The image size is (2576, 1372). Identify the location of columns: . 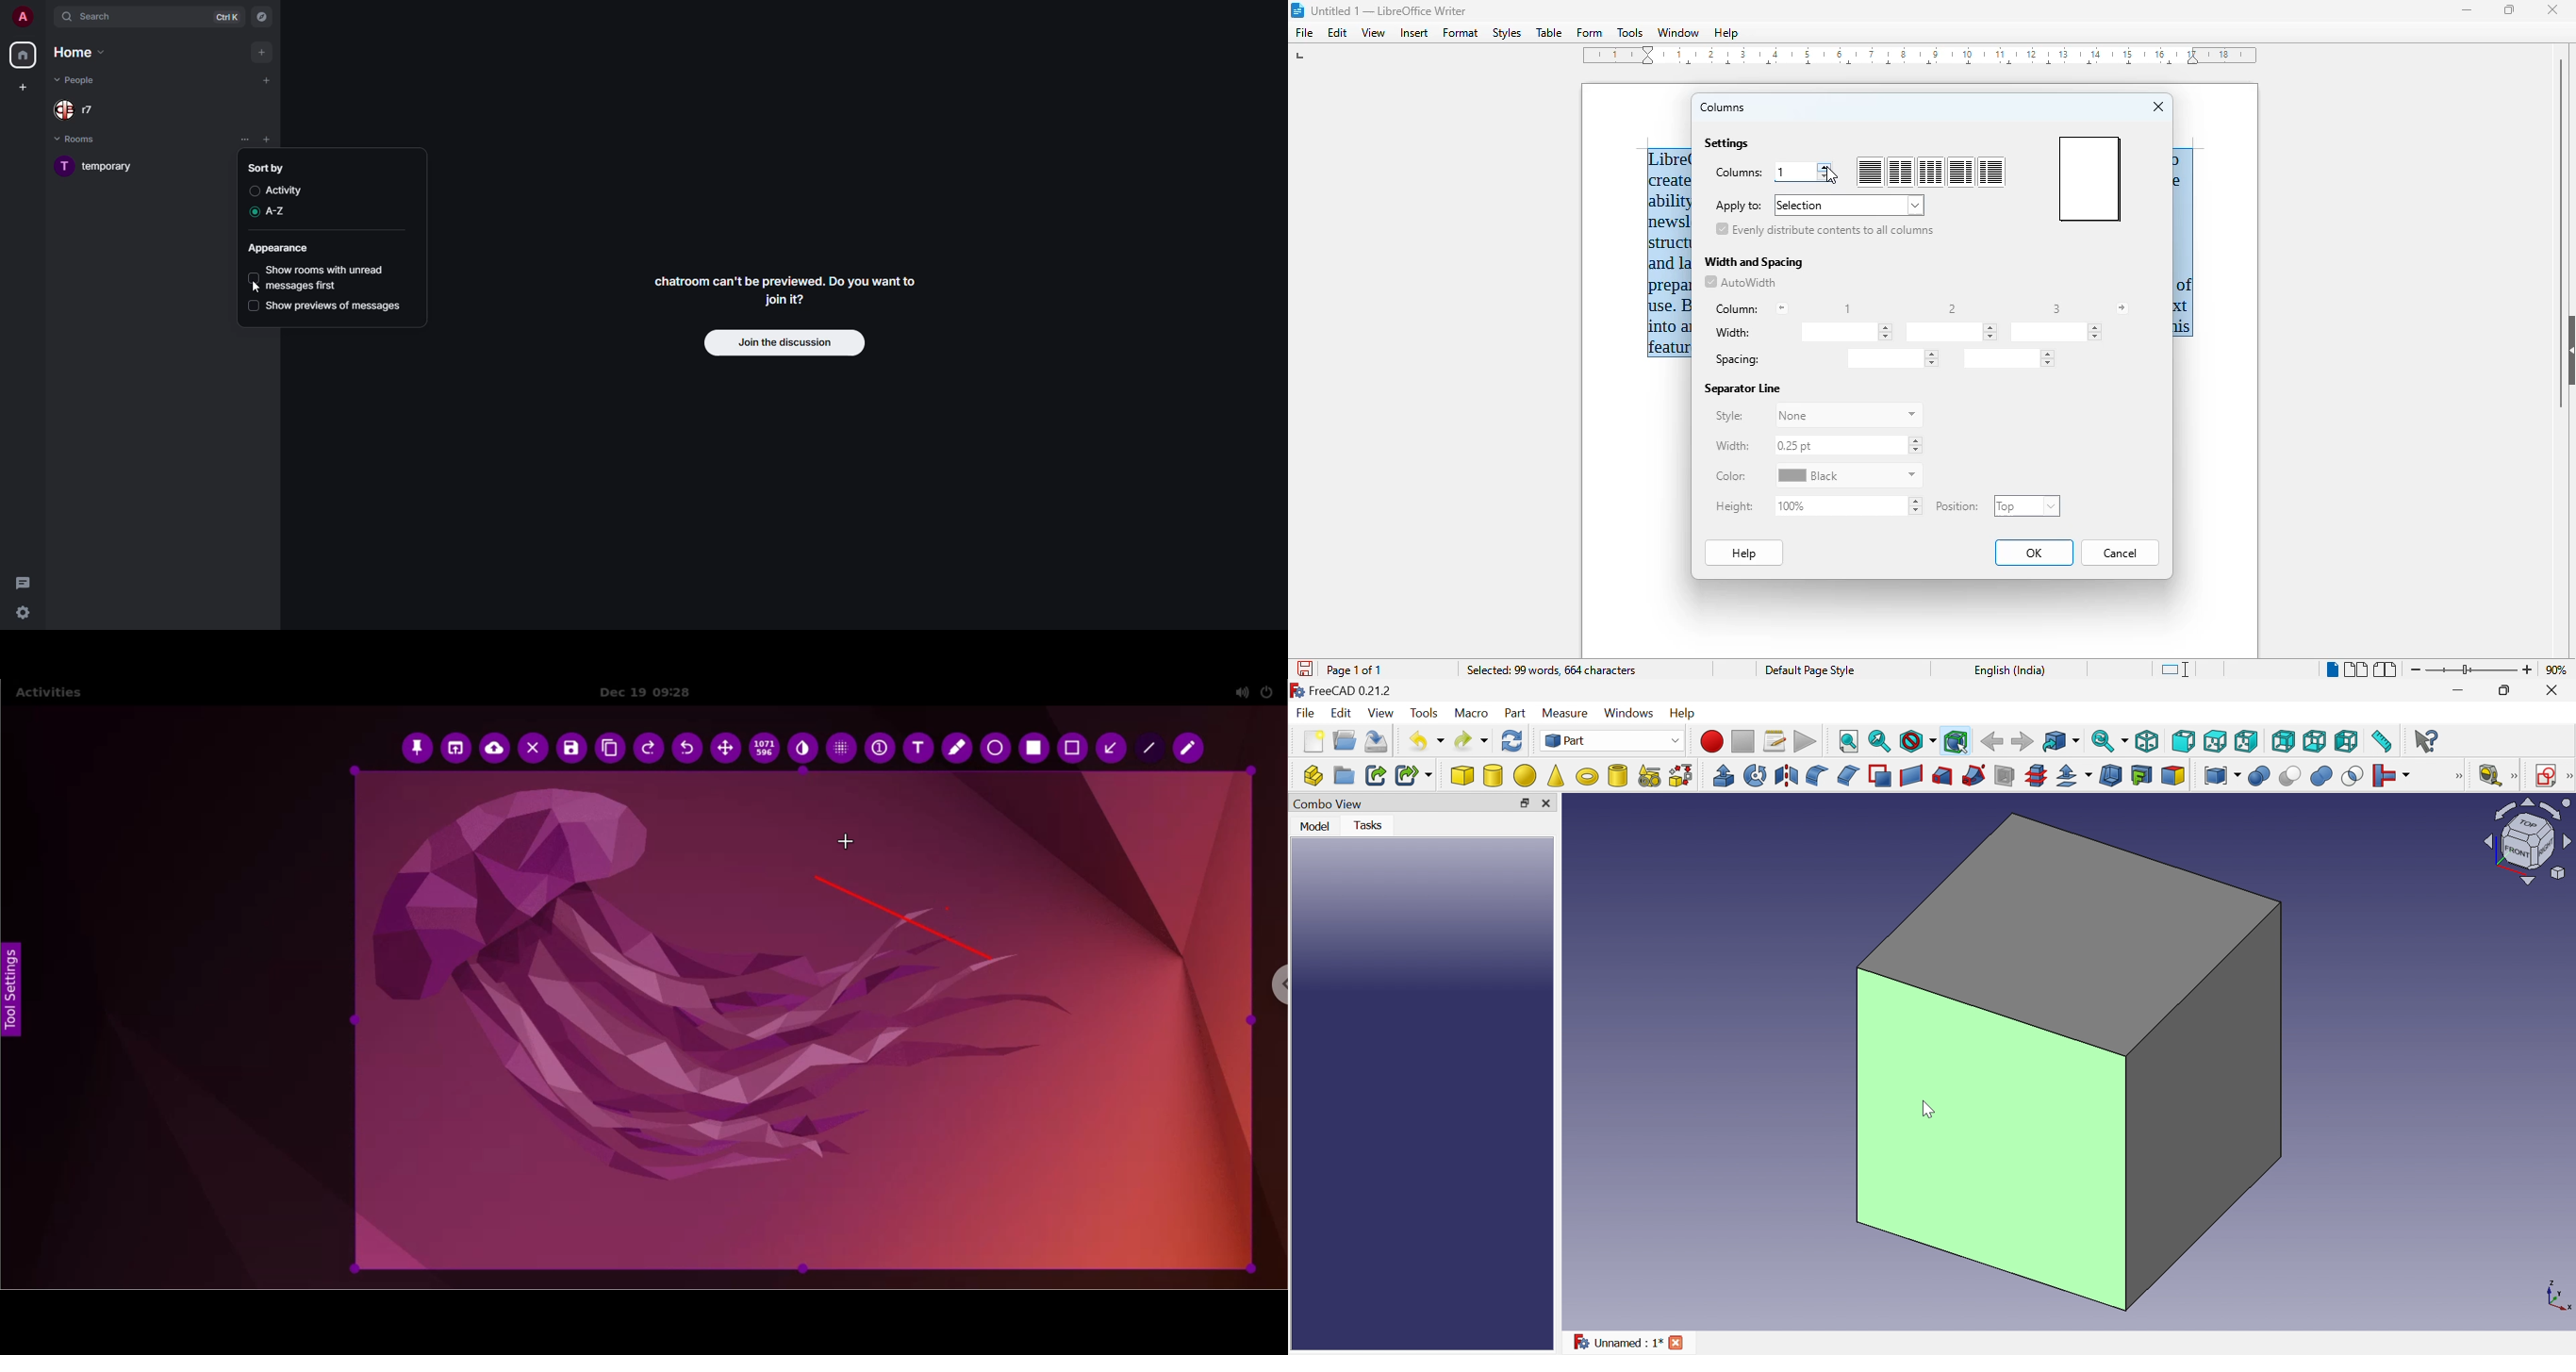
(1739, 173).